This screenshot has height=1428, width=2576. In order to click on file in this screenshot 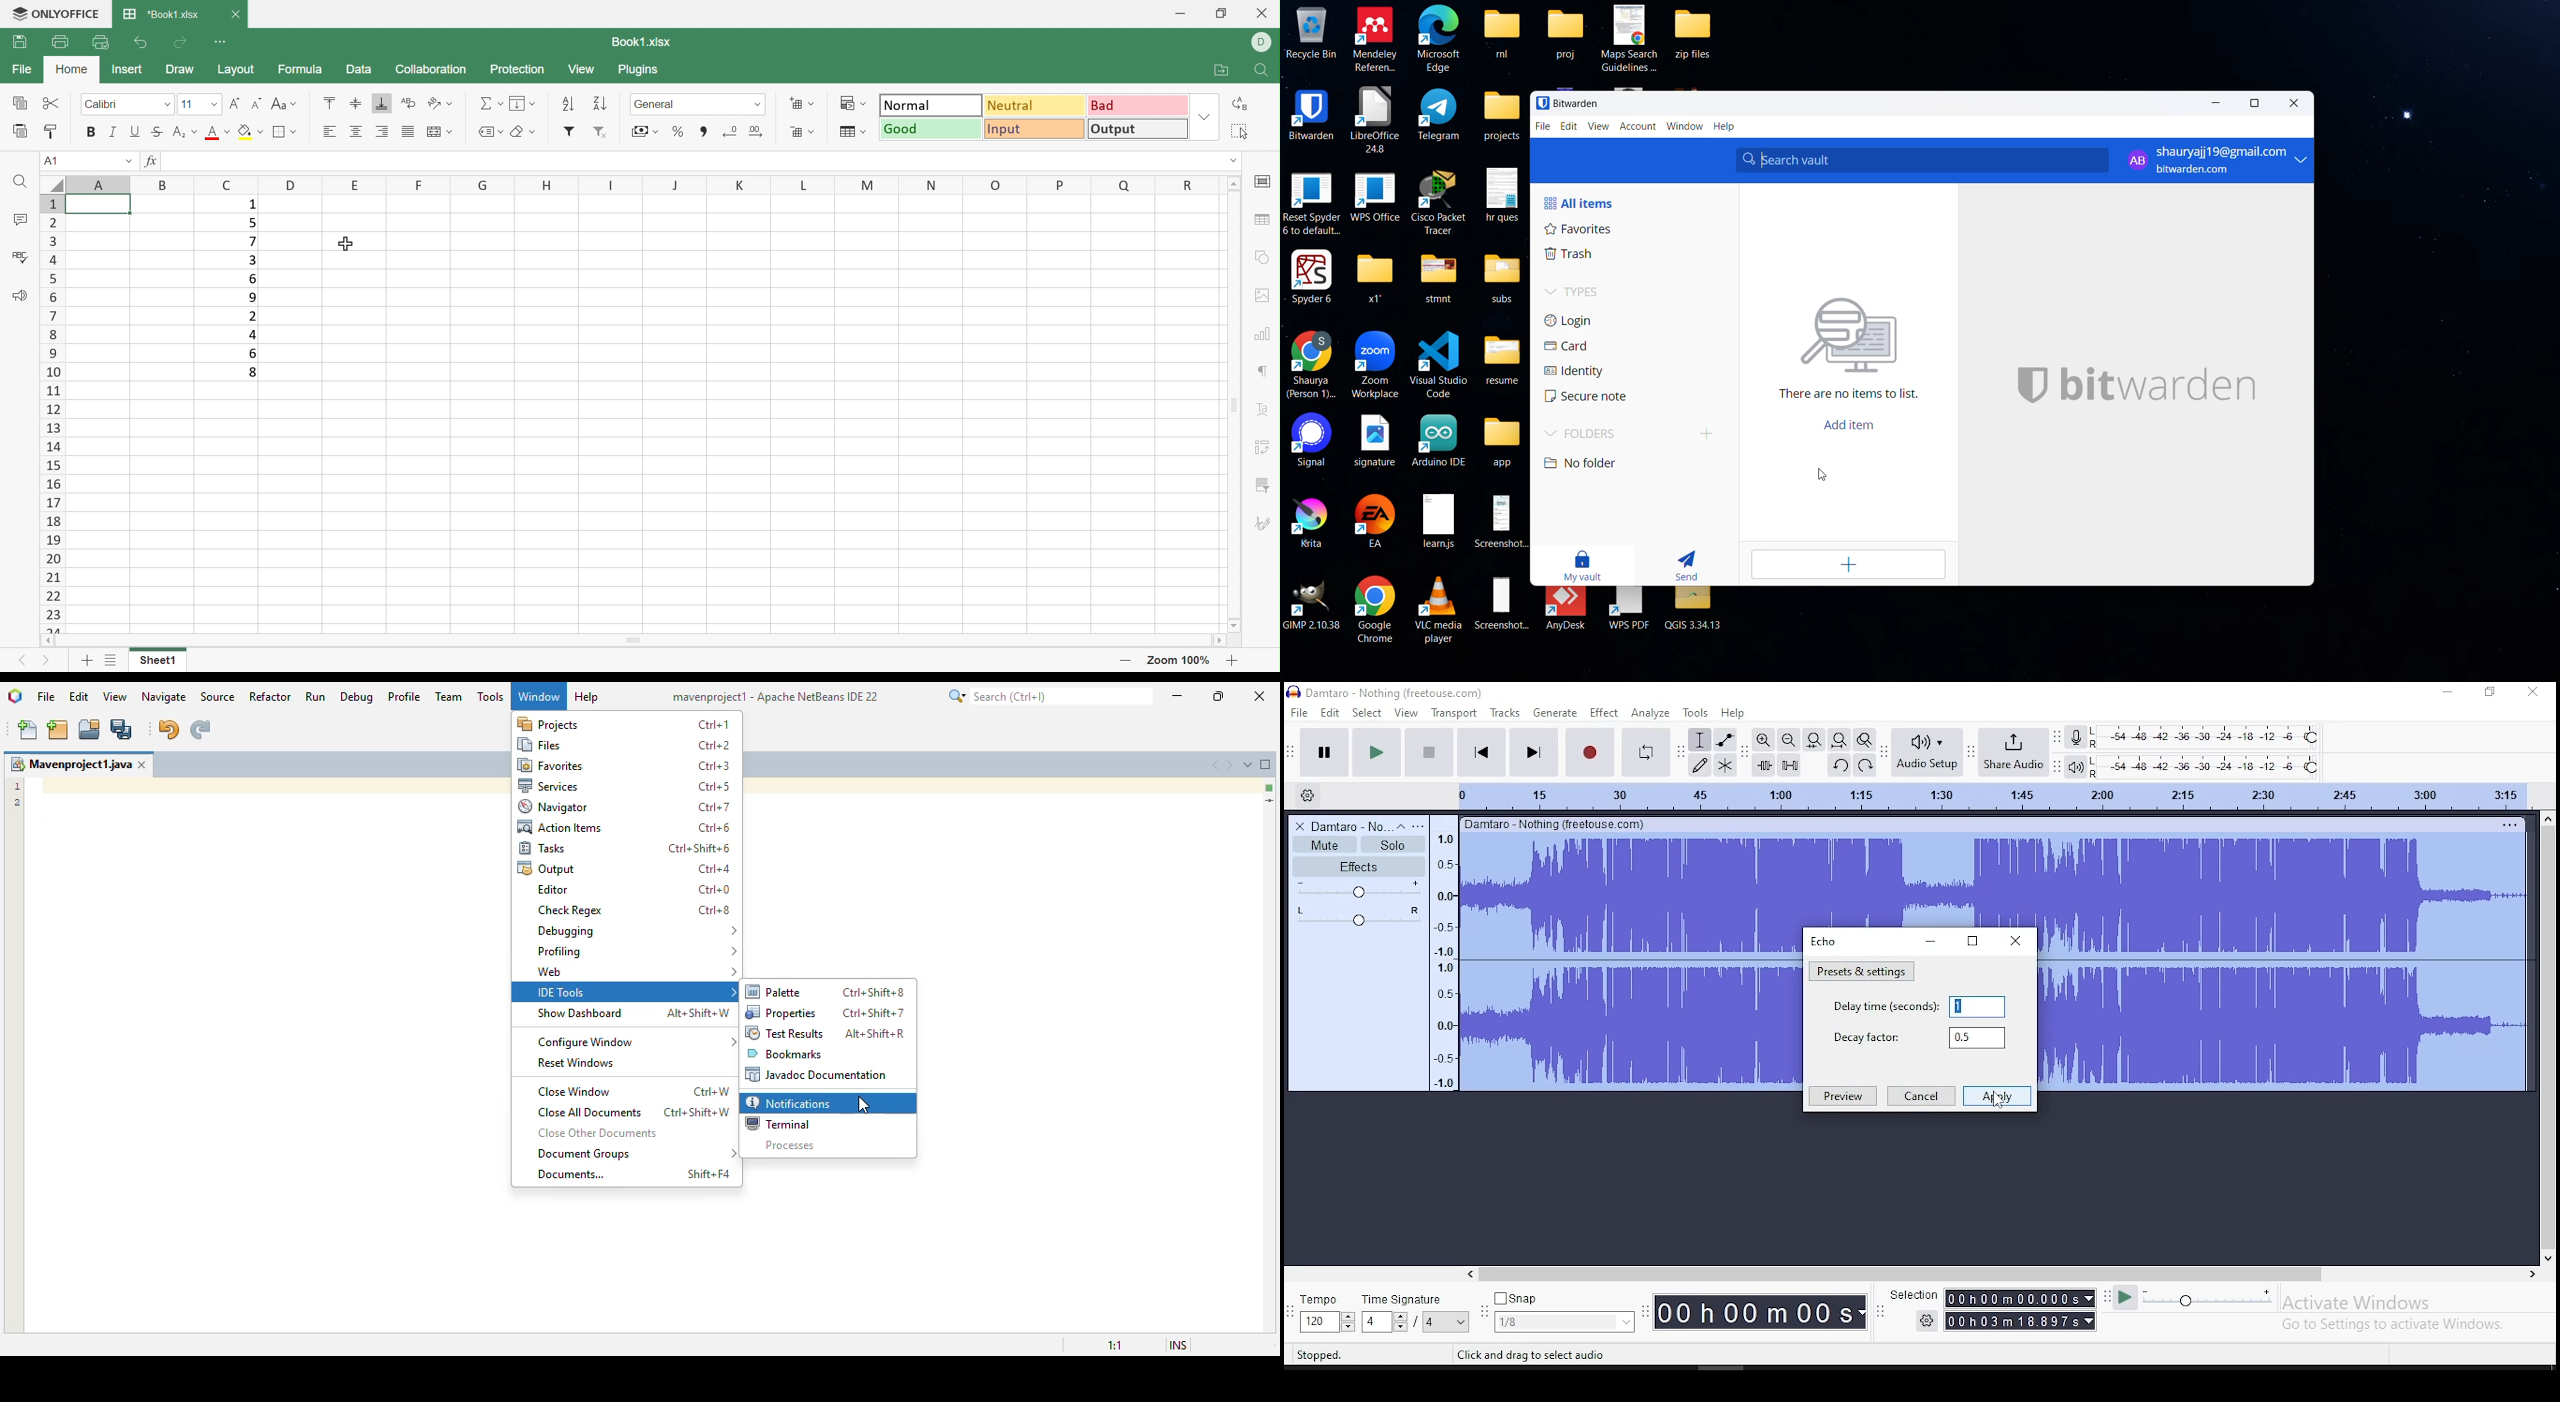, I will do `click(1541, 126)`.